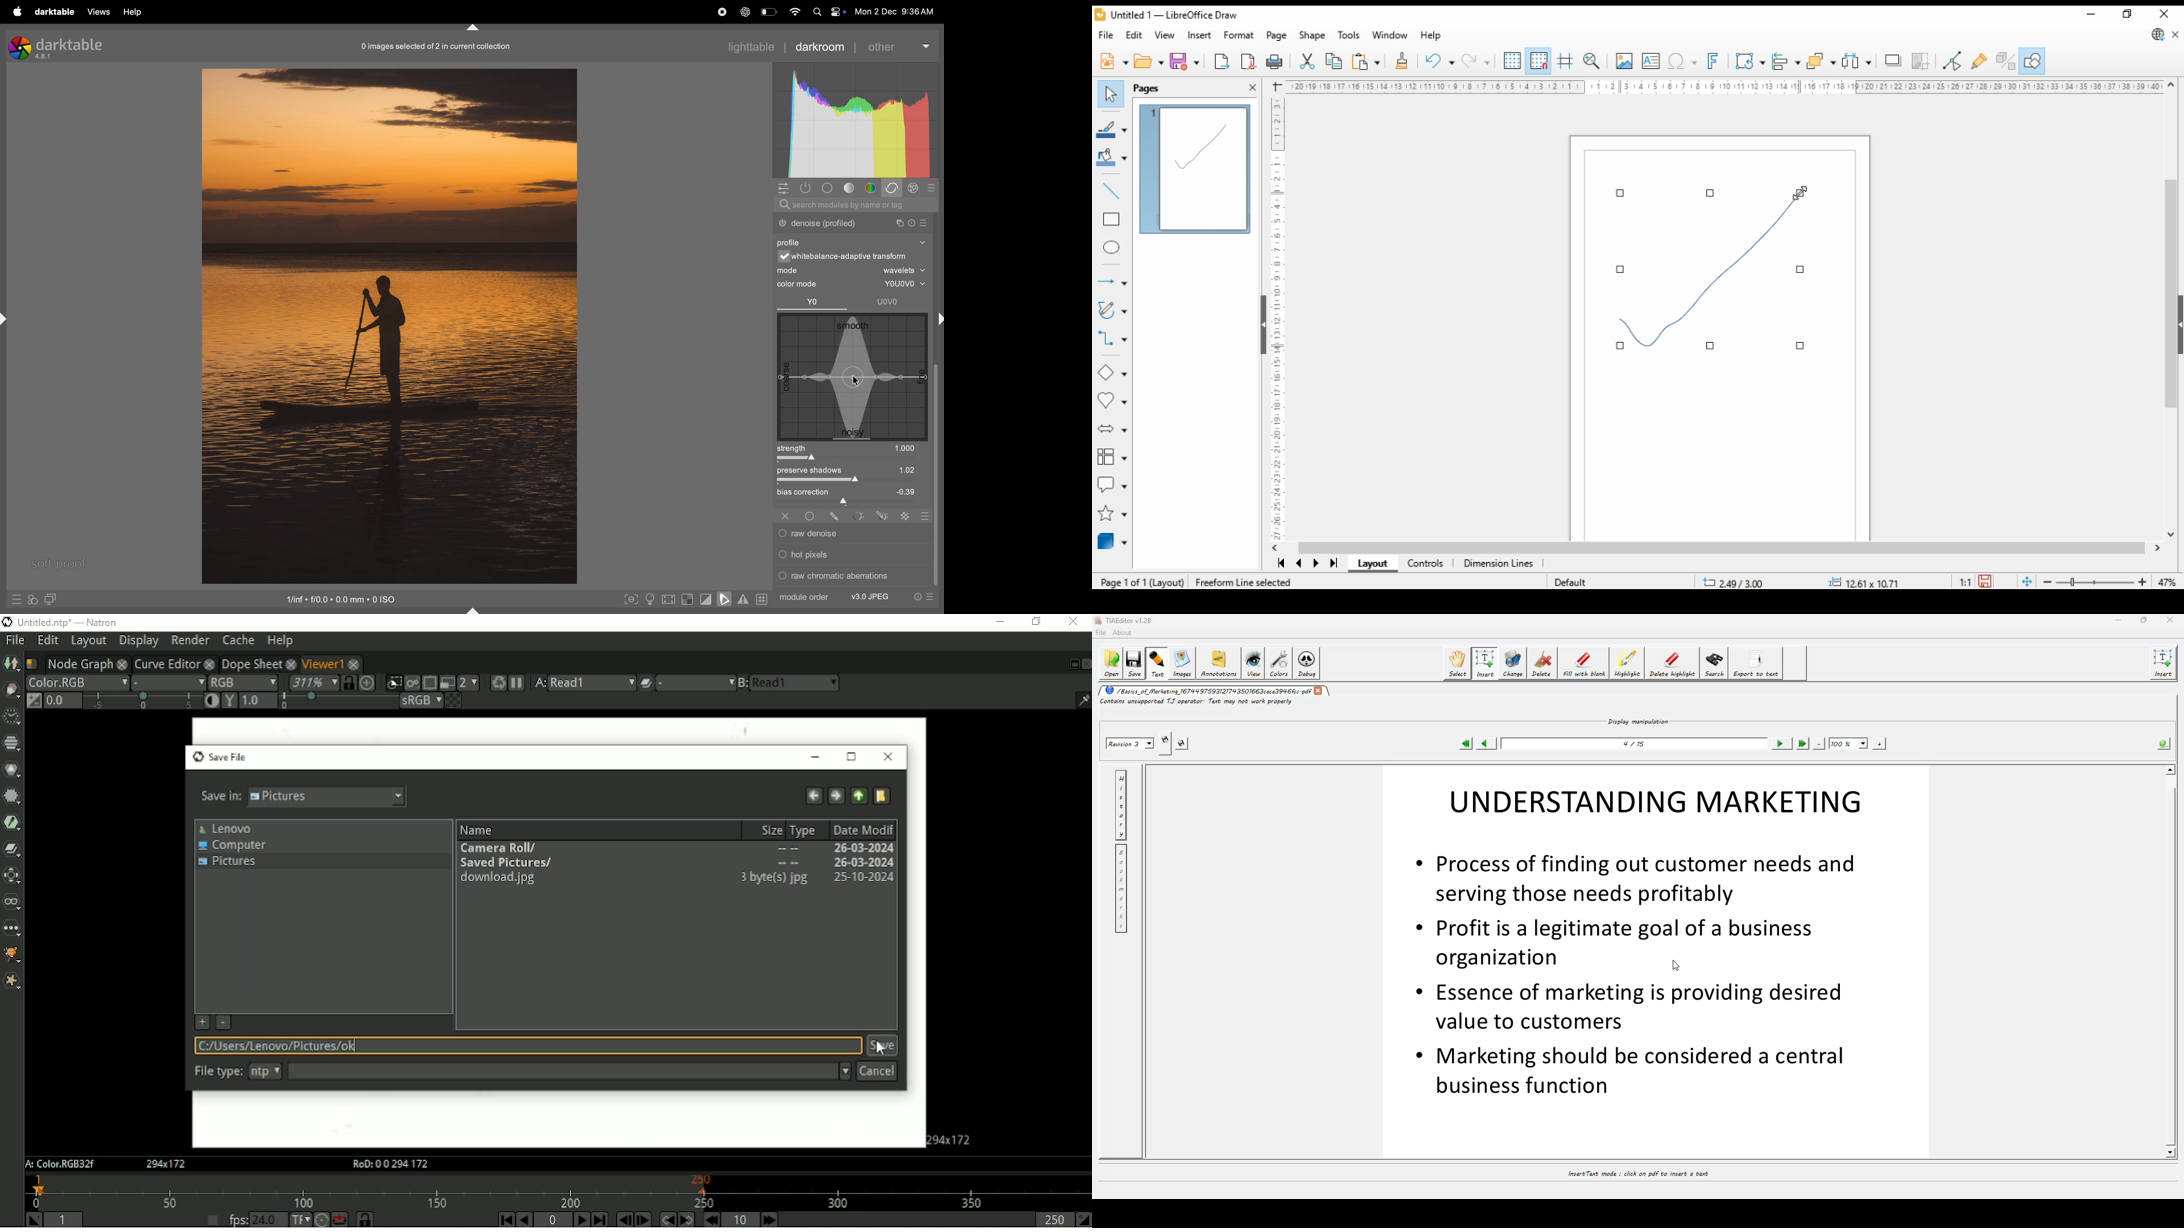 The image size is (2184, 1232). What do you see at coordinates (850, 189) in the screenshot?
I see `tone` at bounding box center [850, 189].